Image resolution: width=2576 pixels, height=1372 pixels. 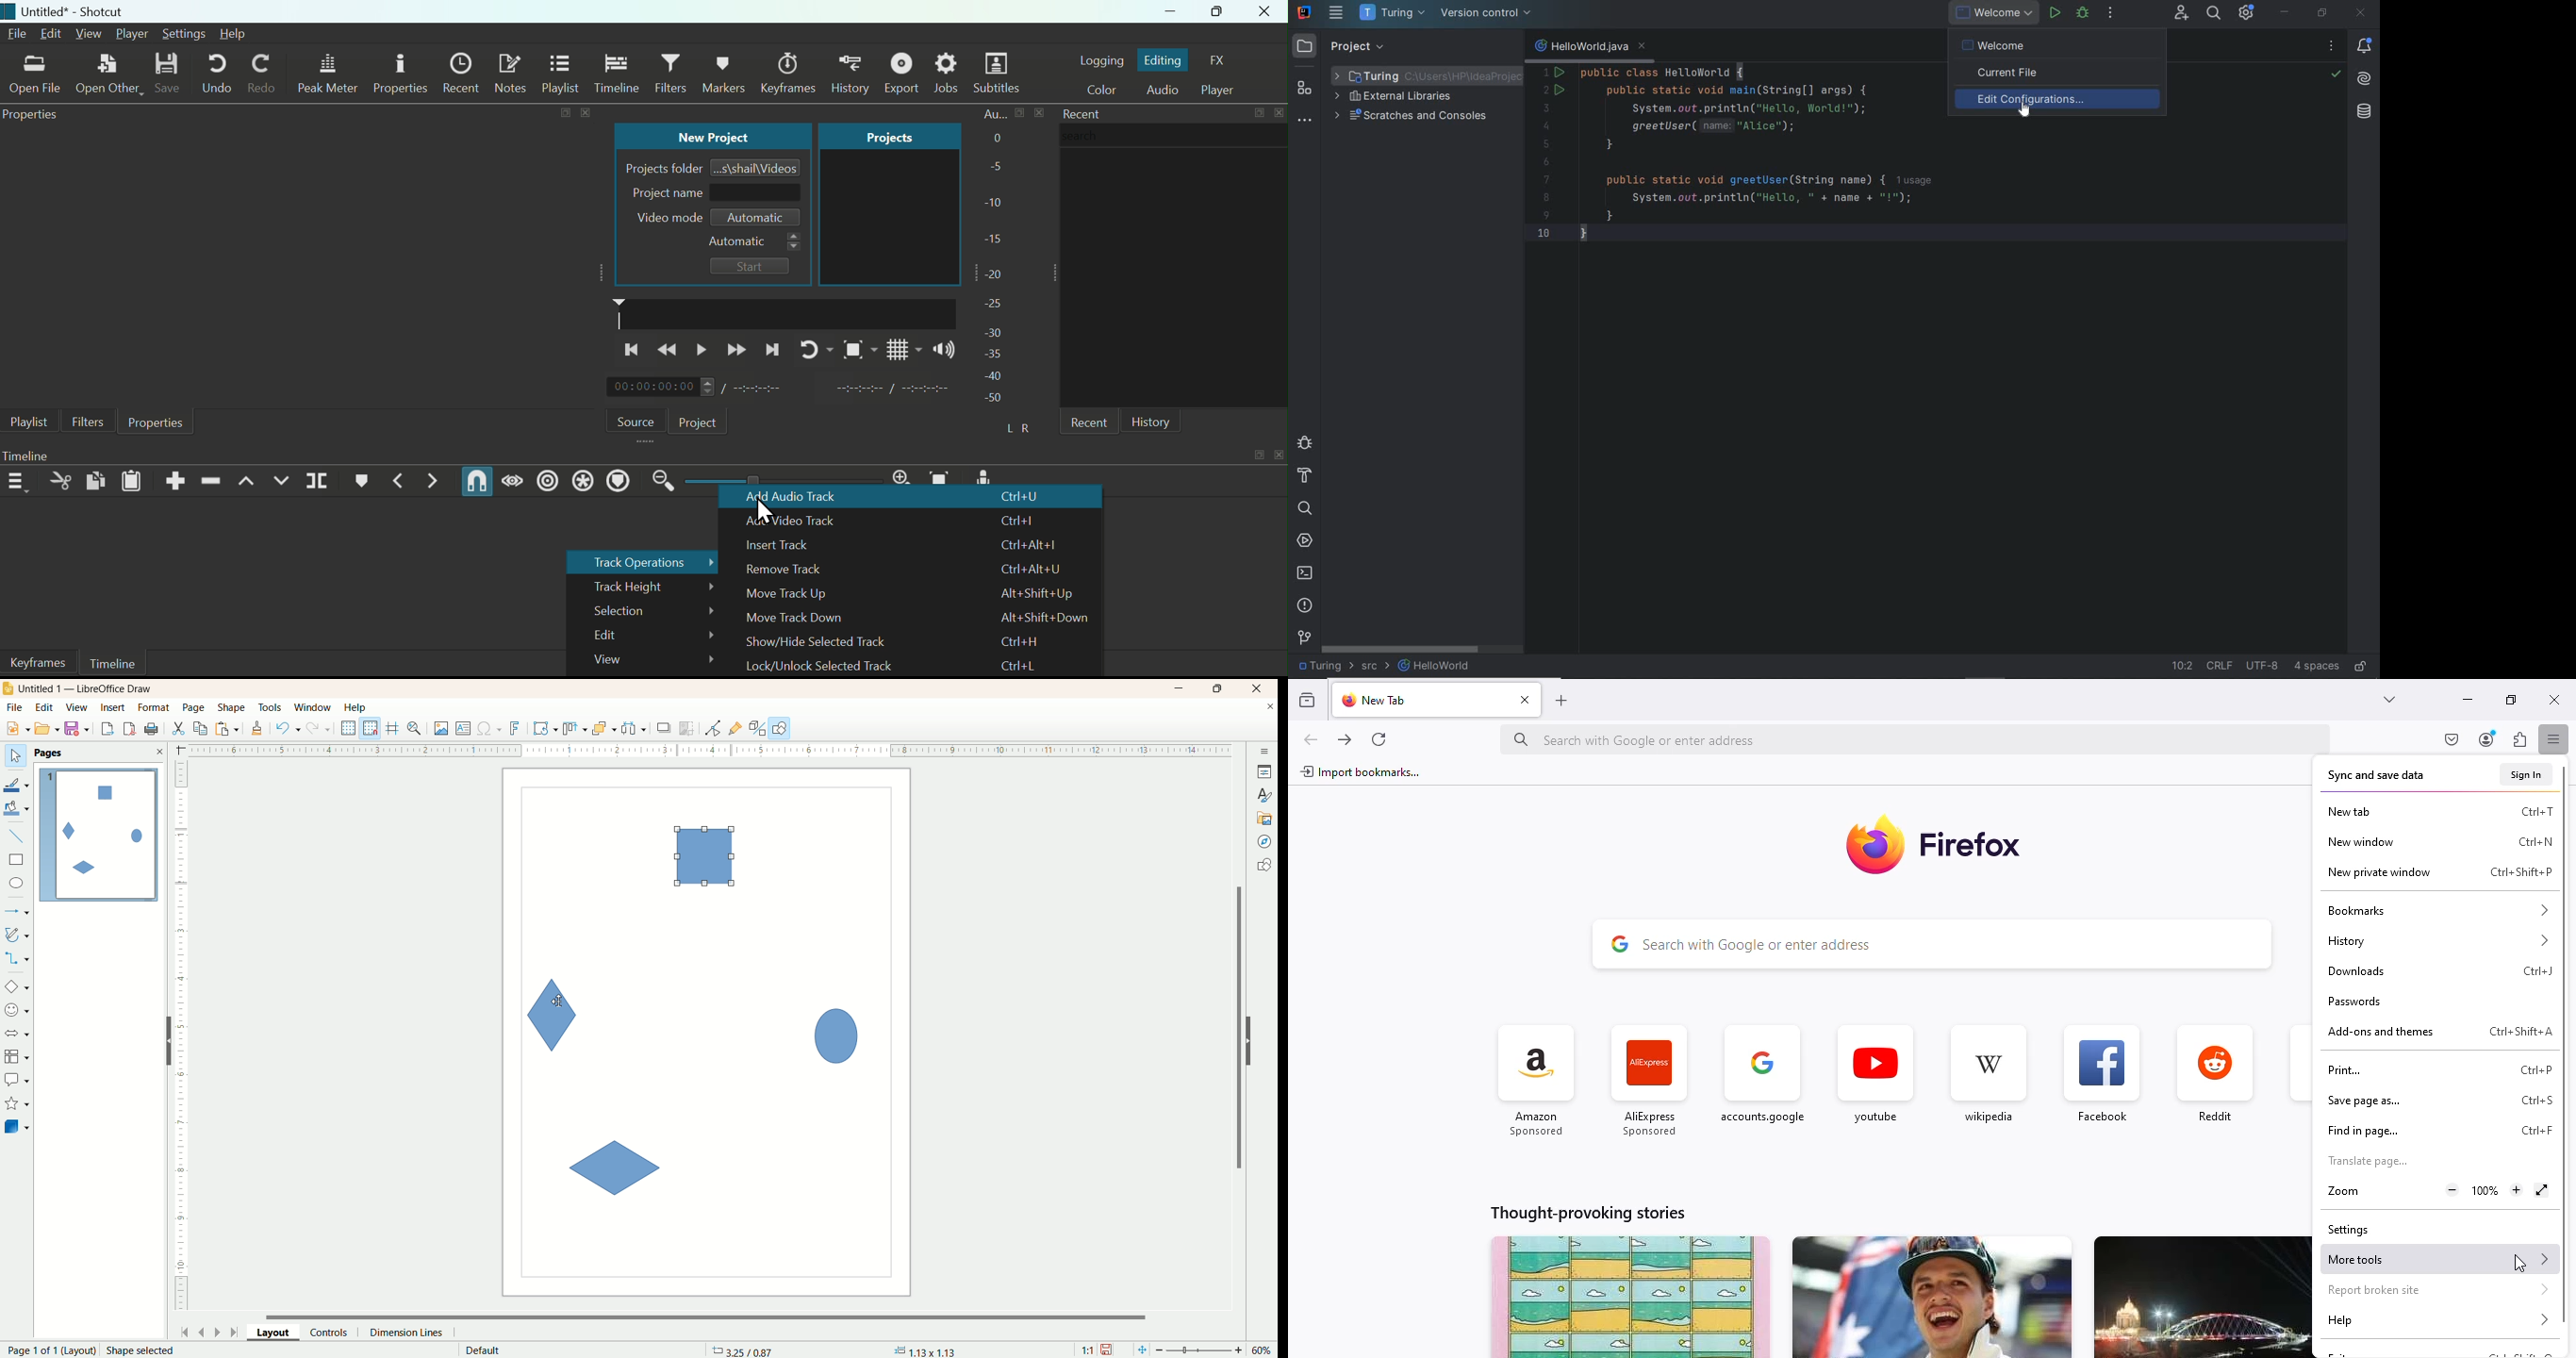 I want to click on Subtitles, so click(x=1000, y=73).